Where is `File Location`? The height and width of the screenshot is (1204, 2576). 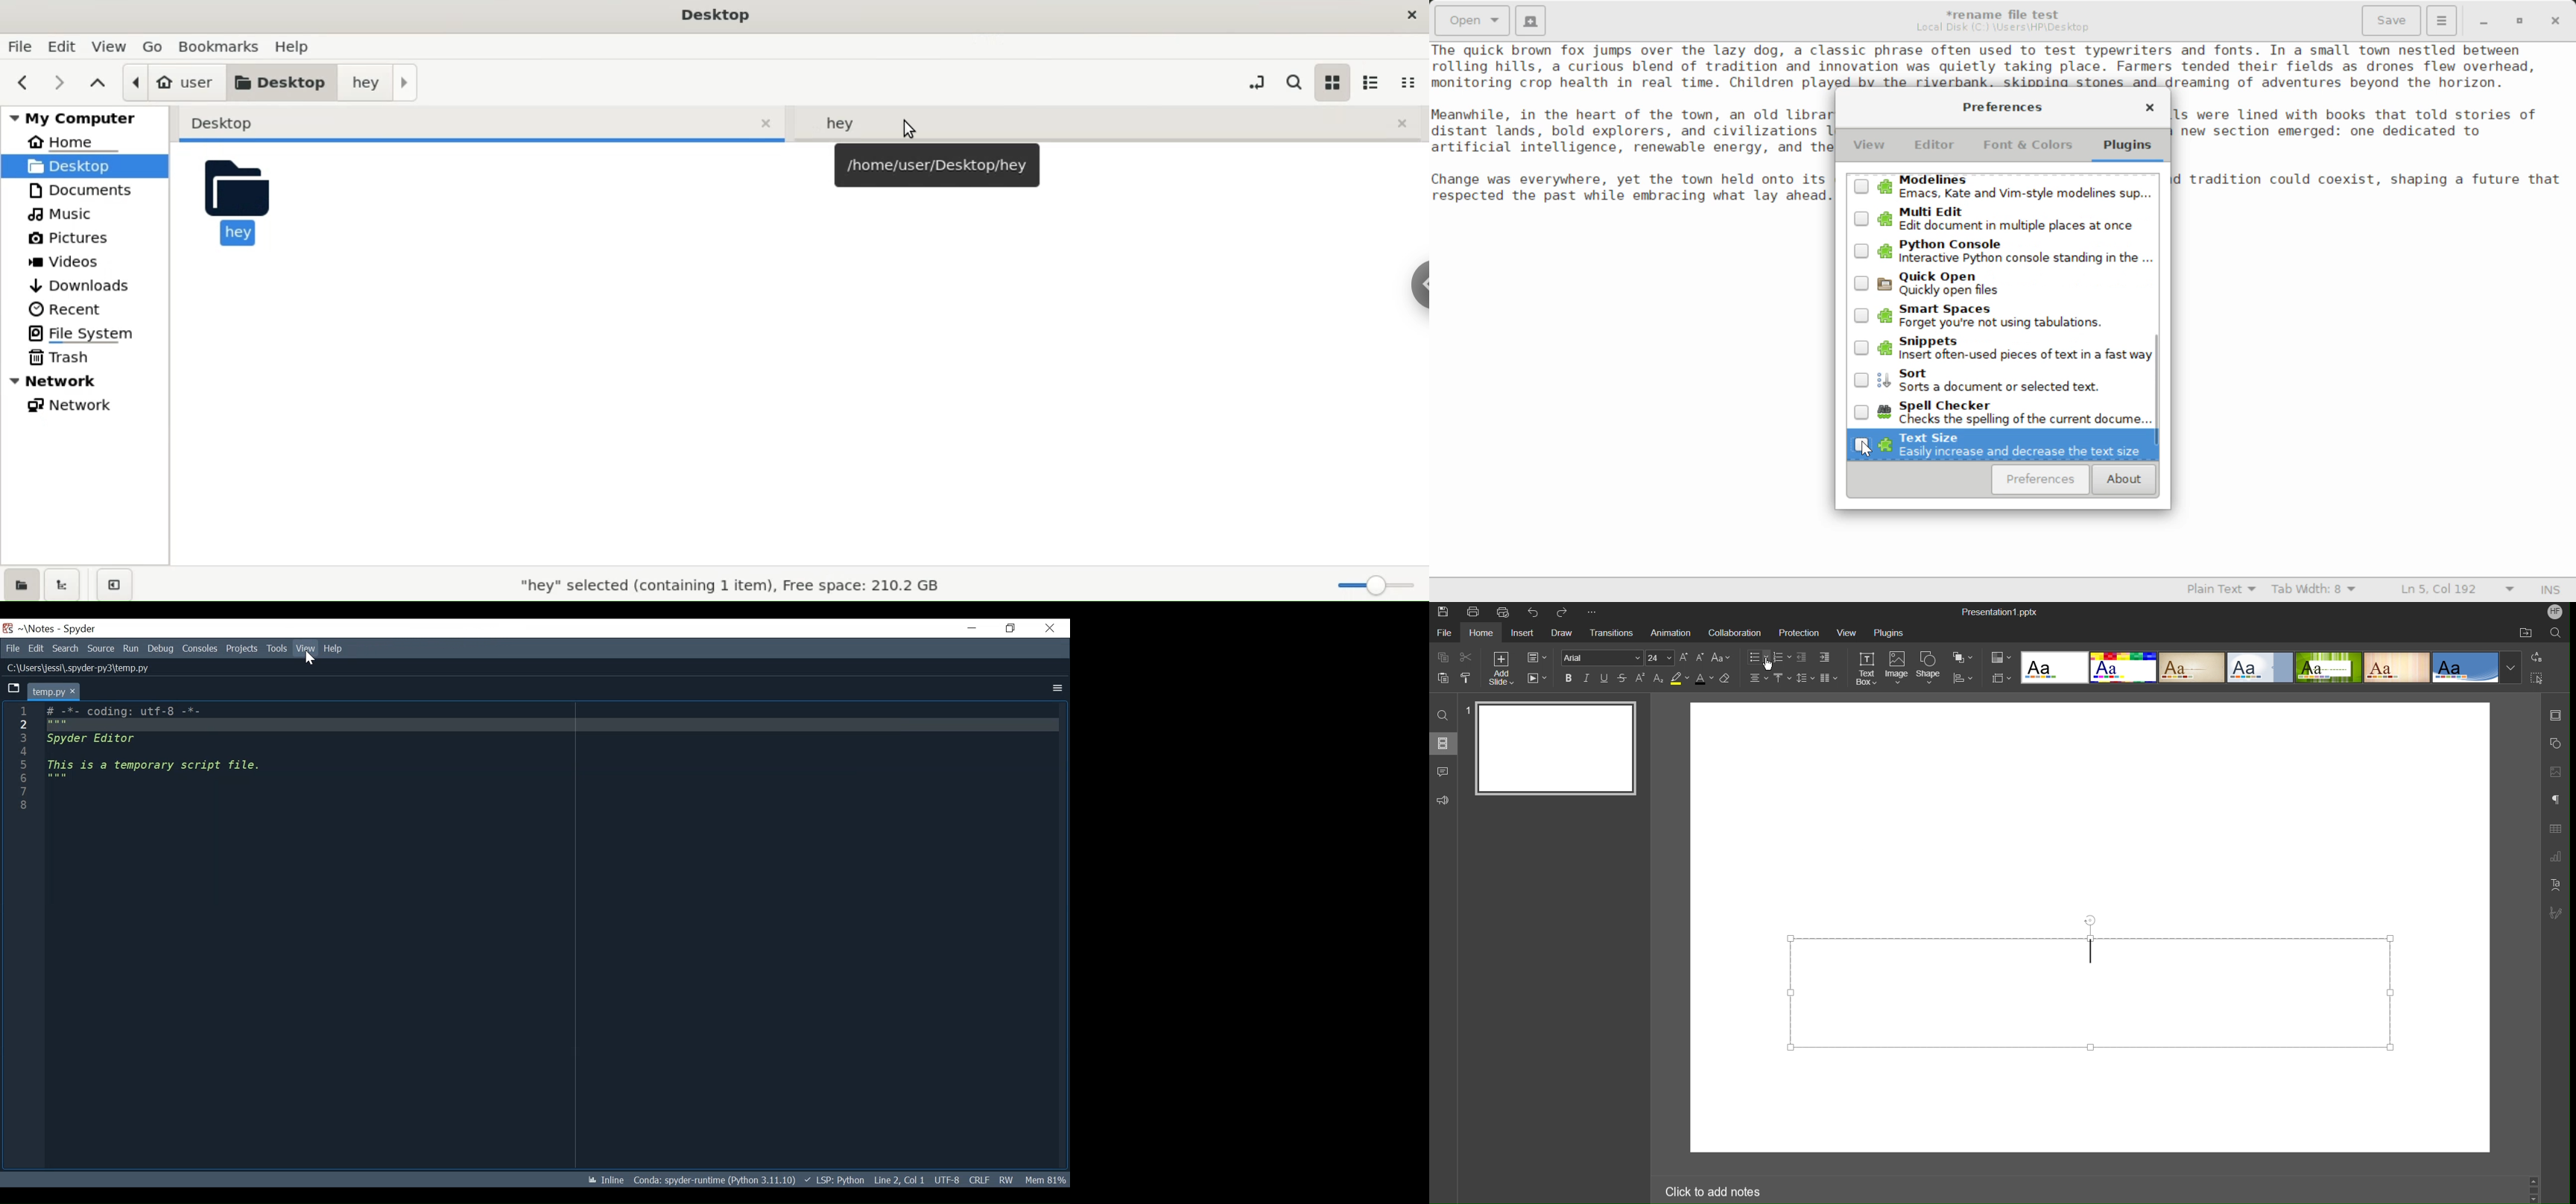
File Location is located at coordinates (2003, 27).